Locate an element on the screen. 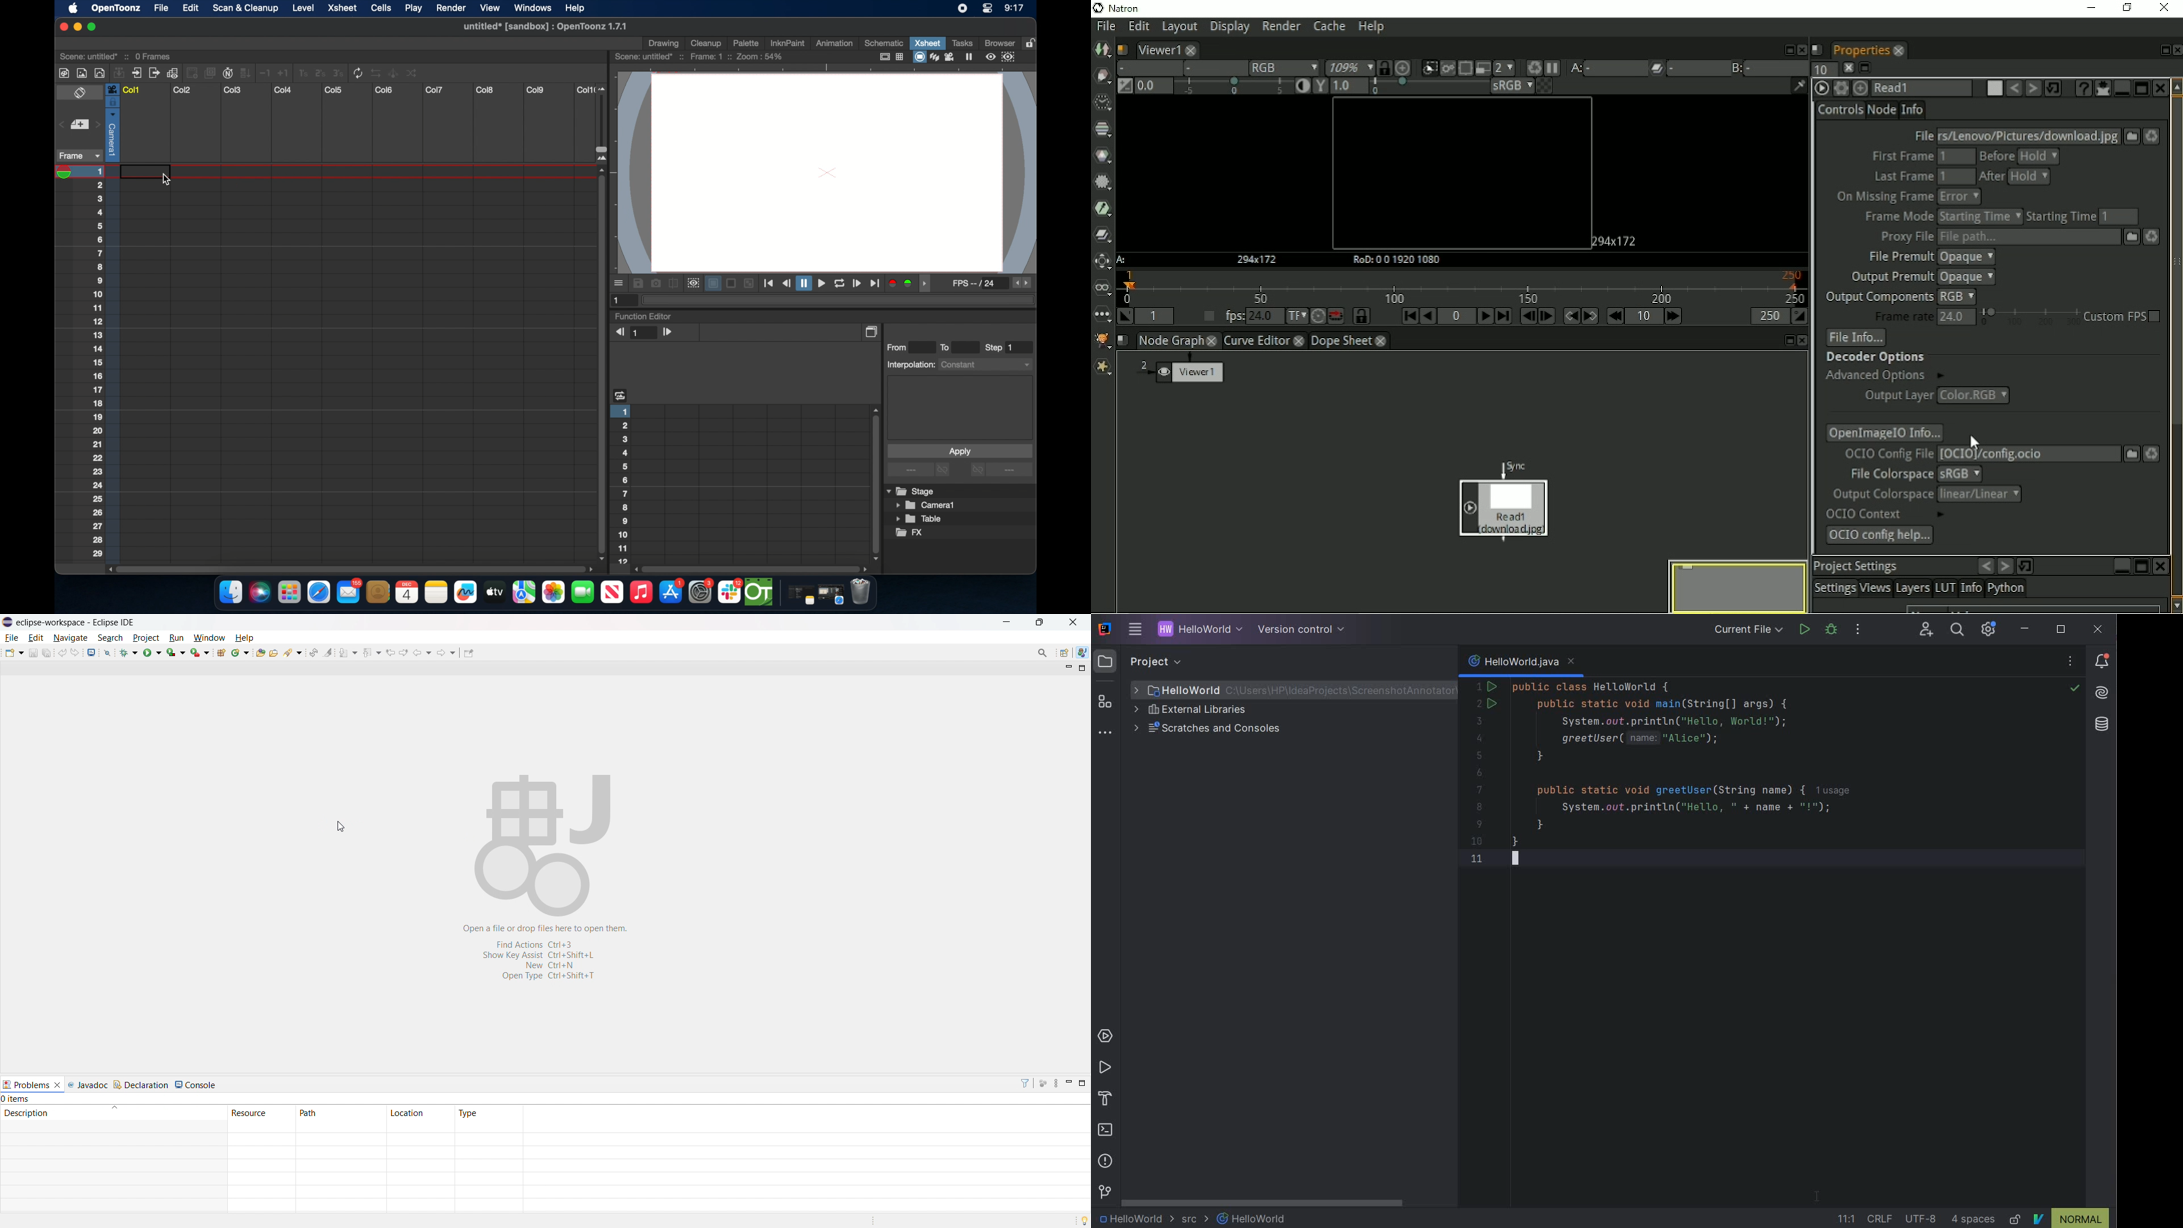 The height and width of the screenshot is (1232, 2184). cursor is located at coordinates (167, 178).